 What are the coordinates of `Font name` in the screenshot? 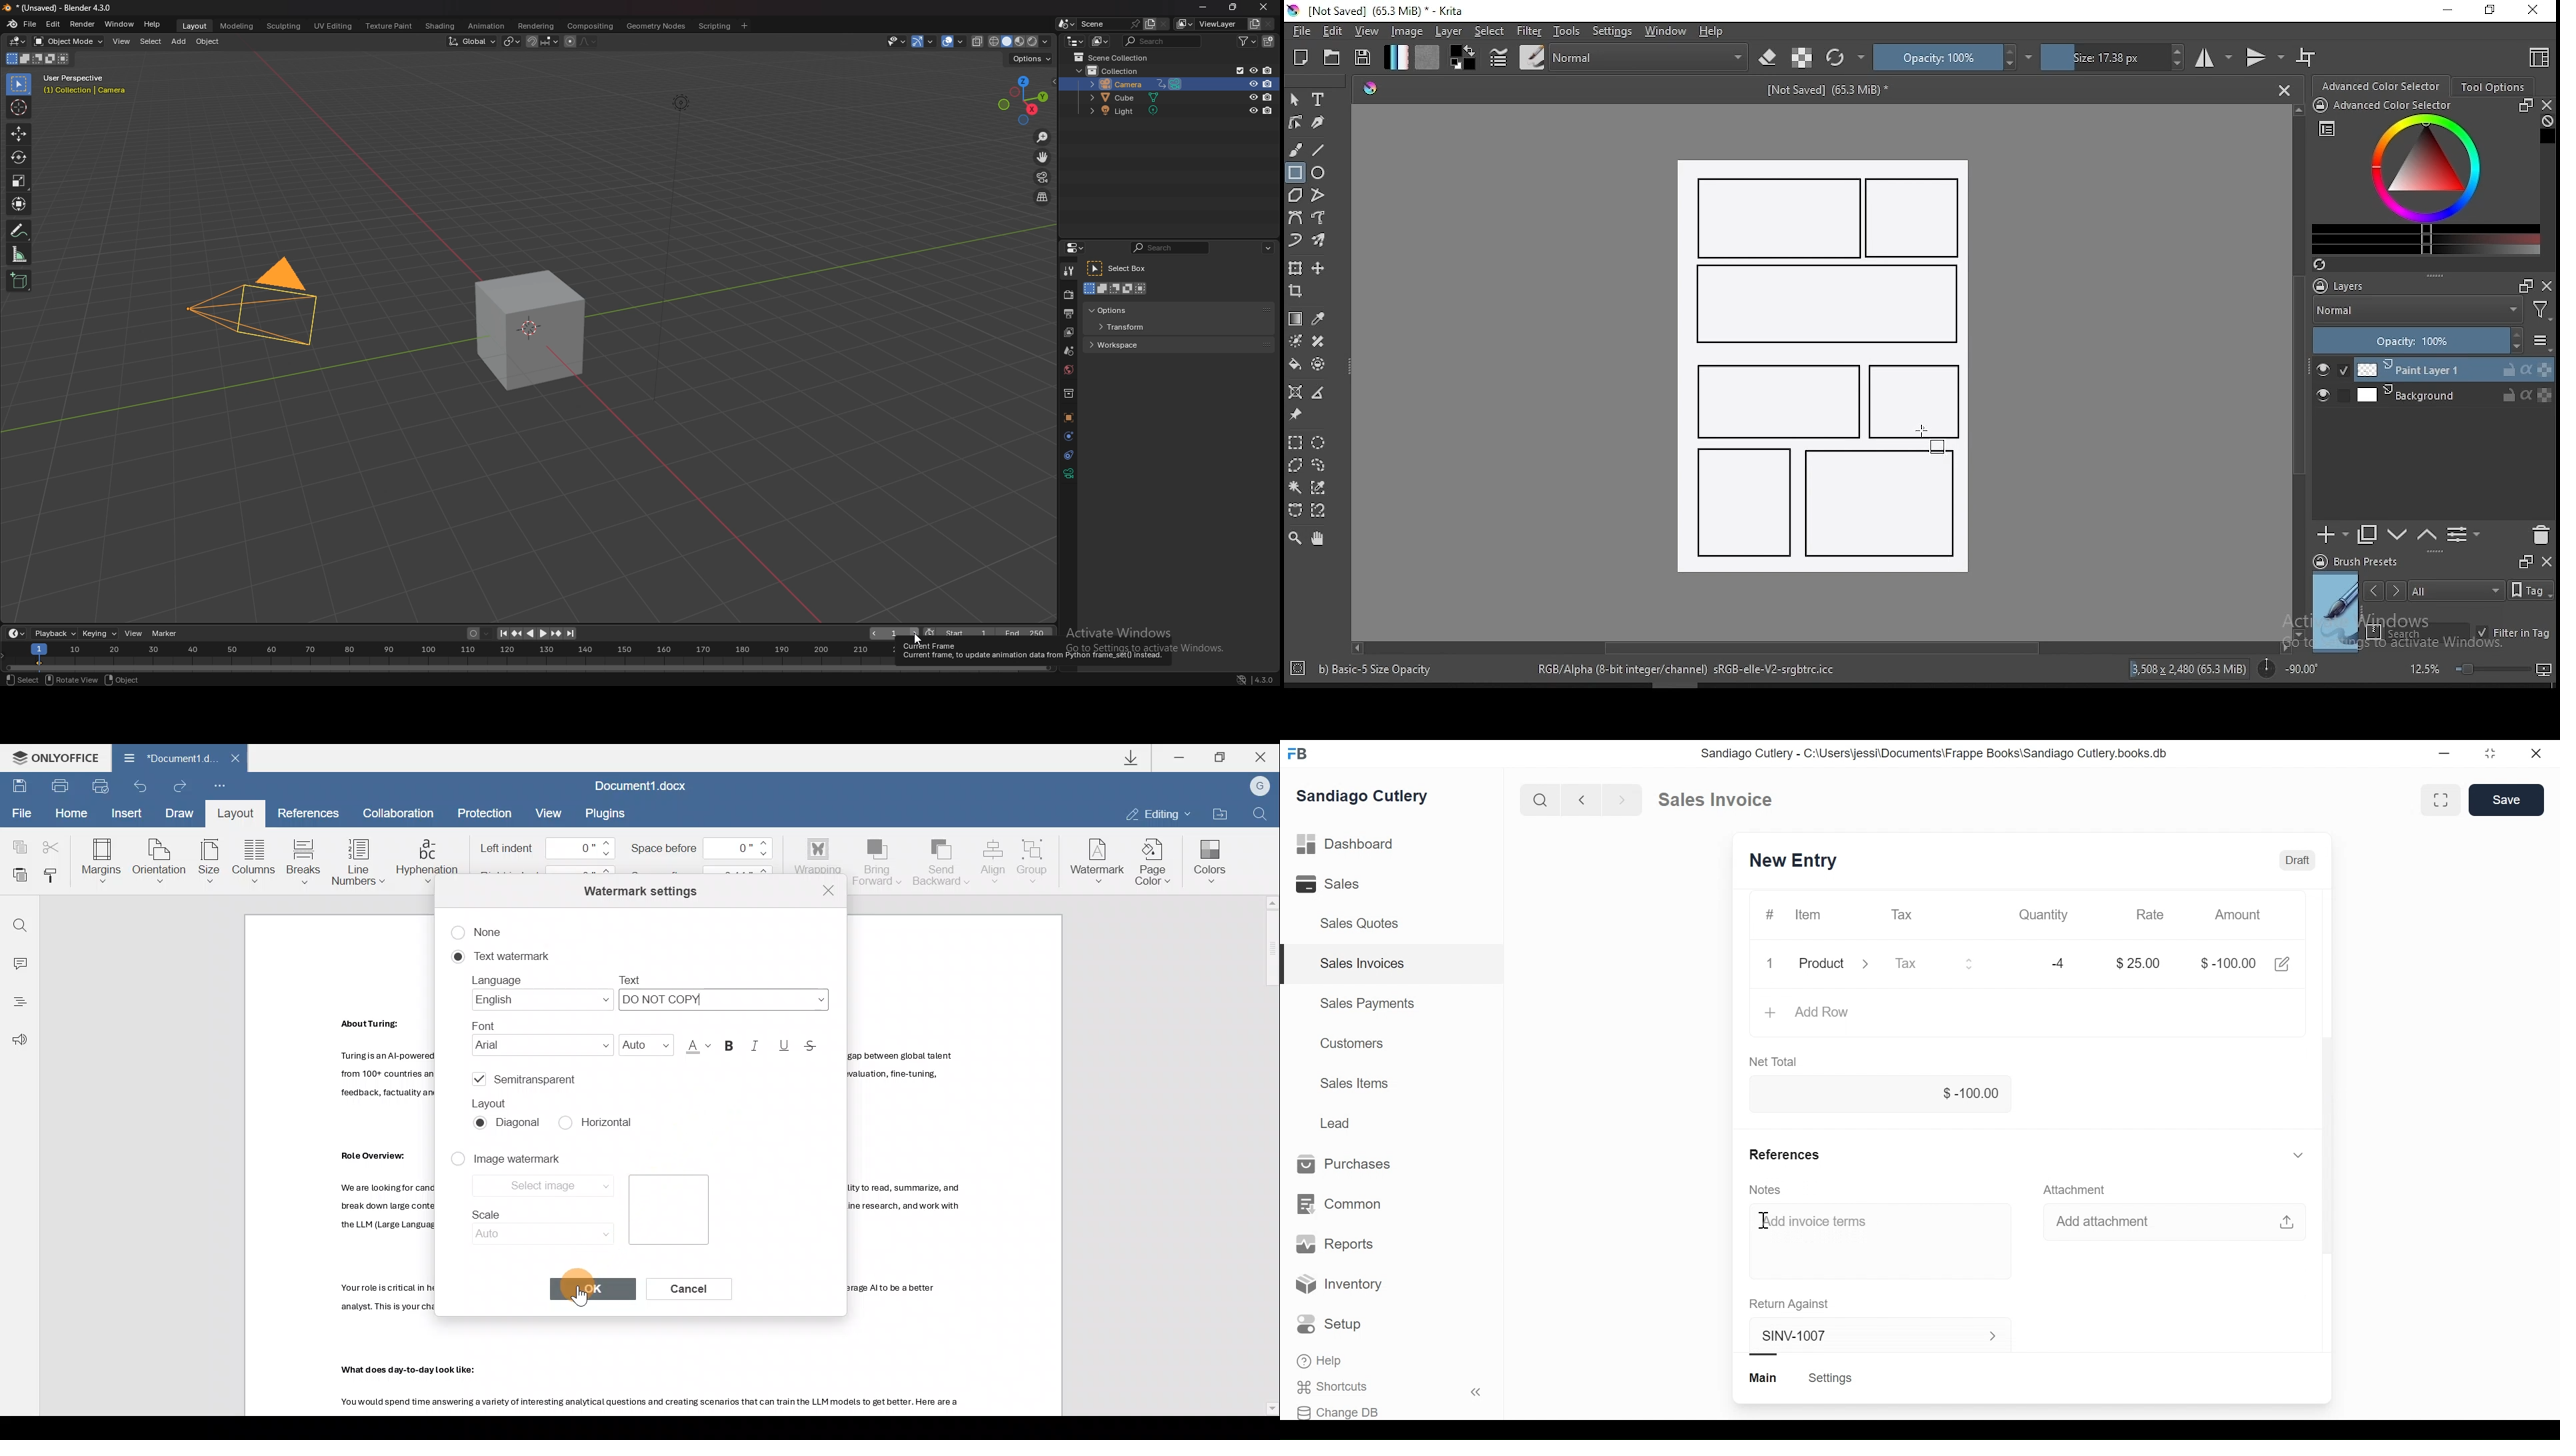 It's located at (536, 1037).